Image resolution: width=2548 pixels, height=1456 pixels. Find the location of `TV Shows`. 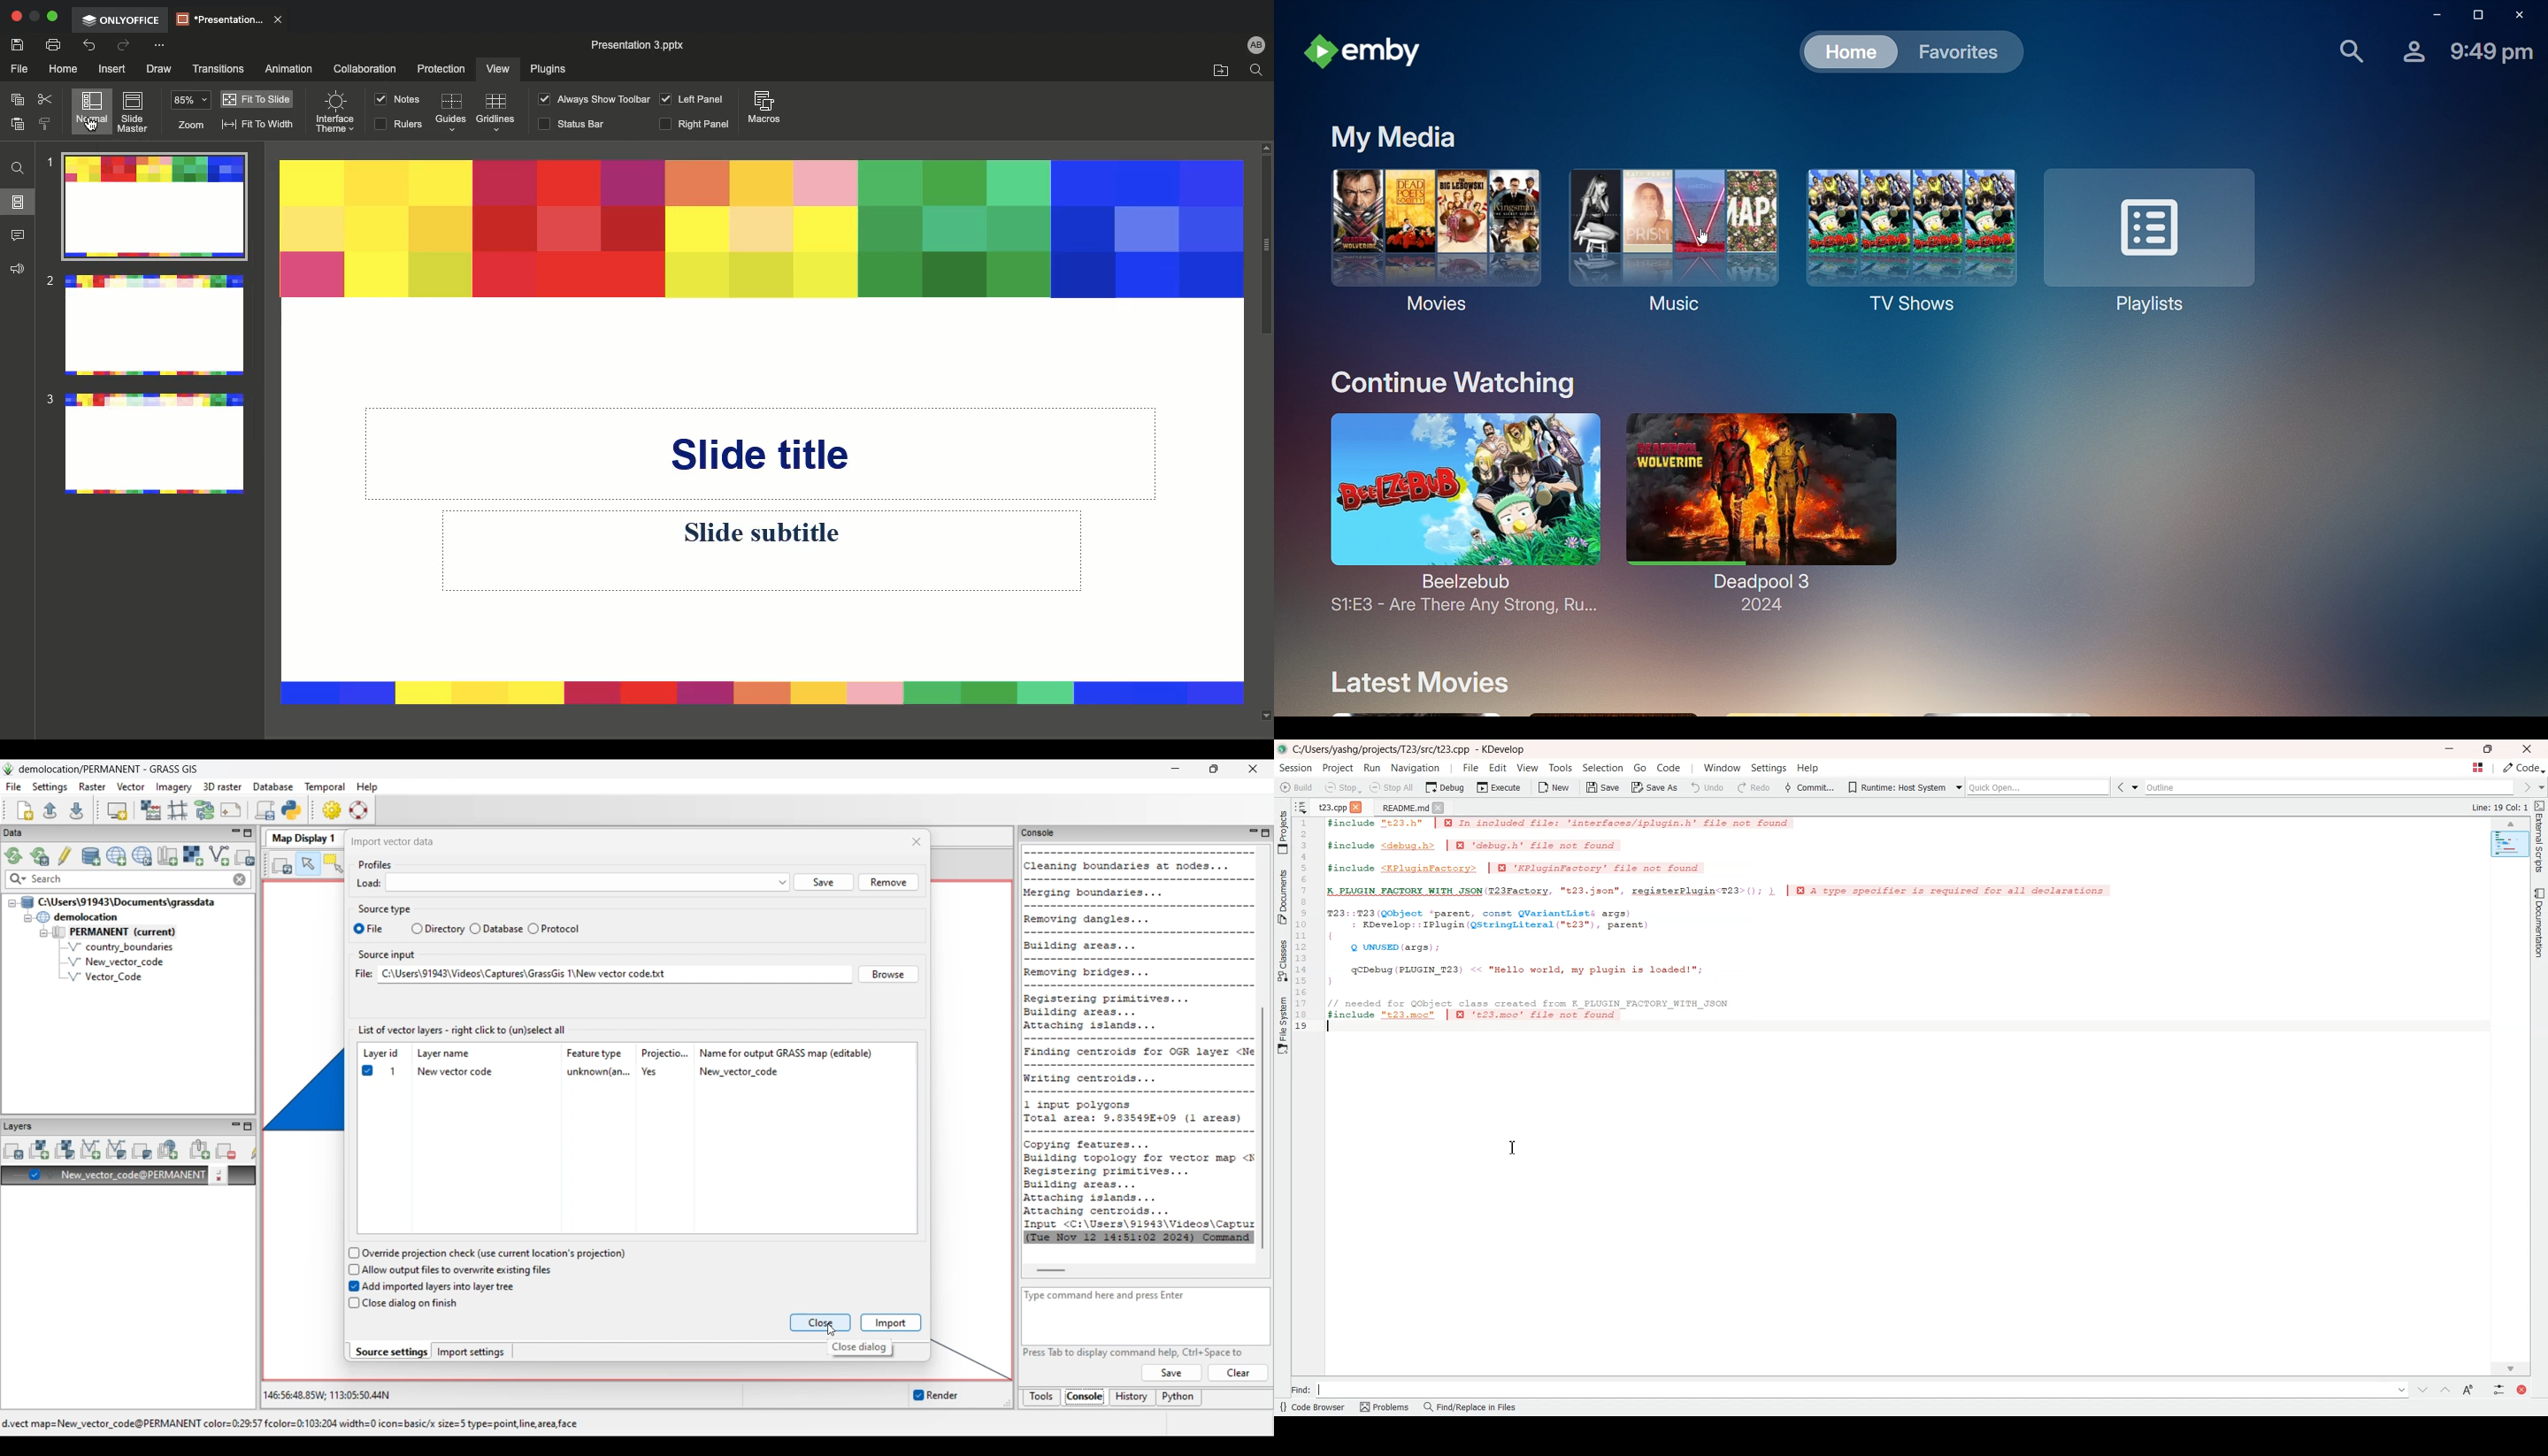

TV Shows is located at coordinates (1905, 240).